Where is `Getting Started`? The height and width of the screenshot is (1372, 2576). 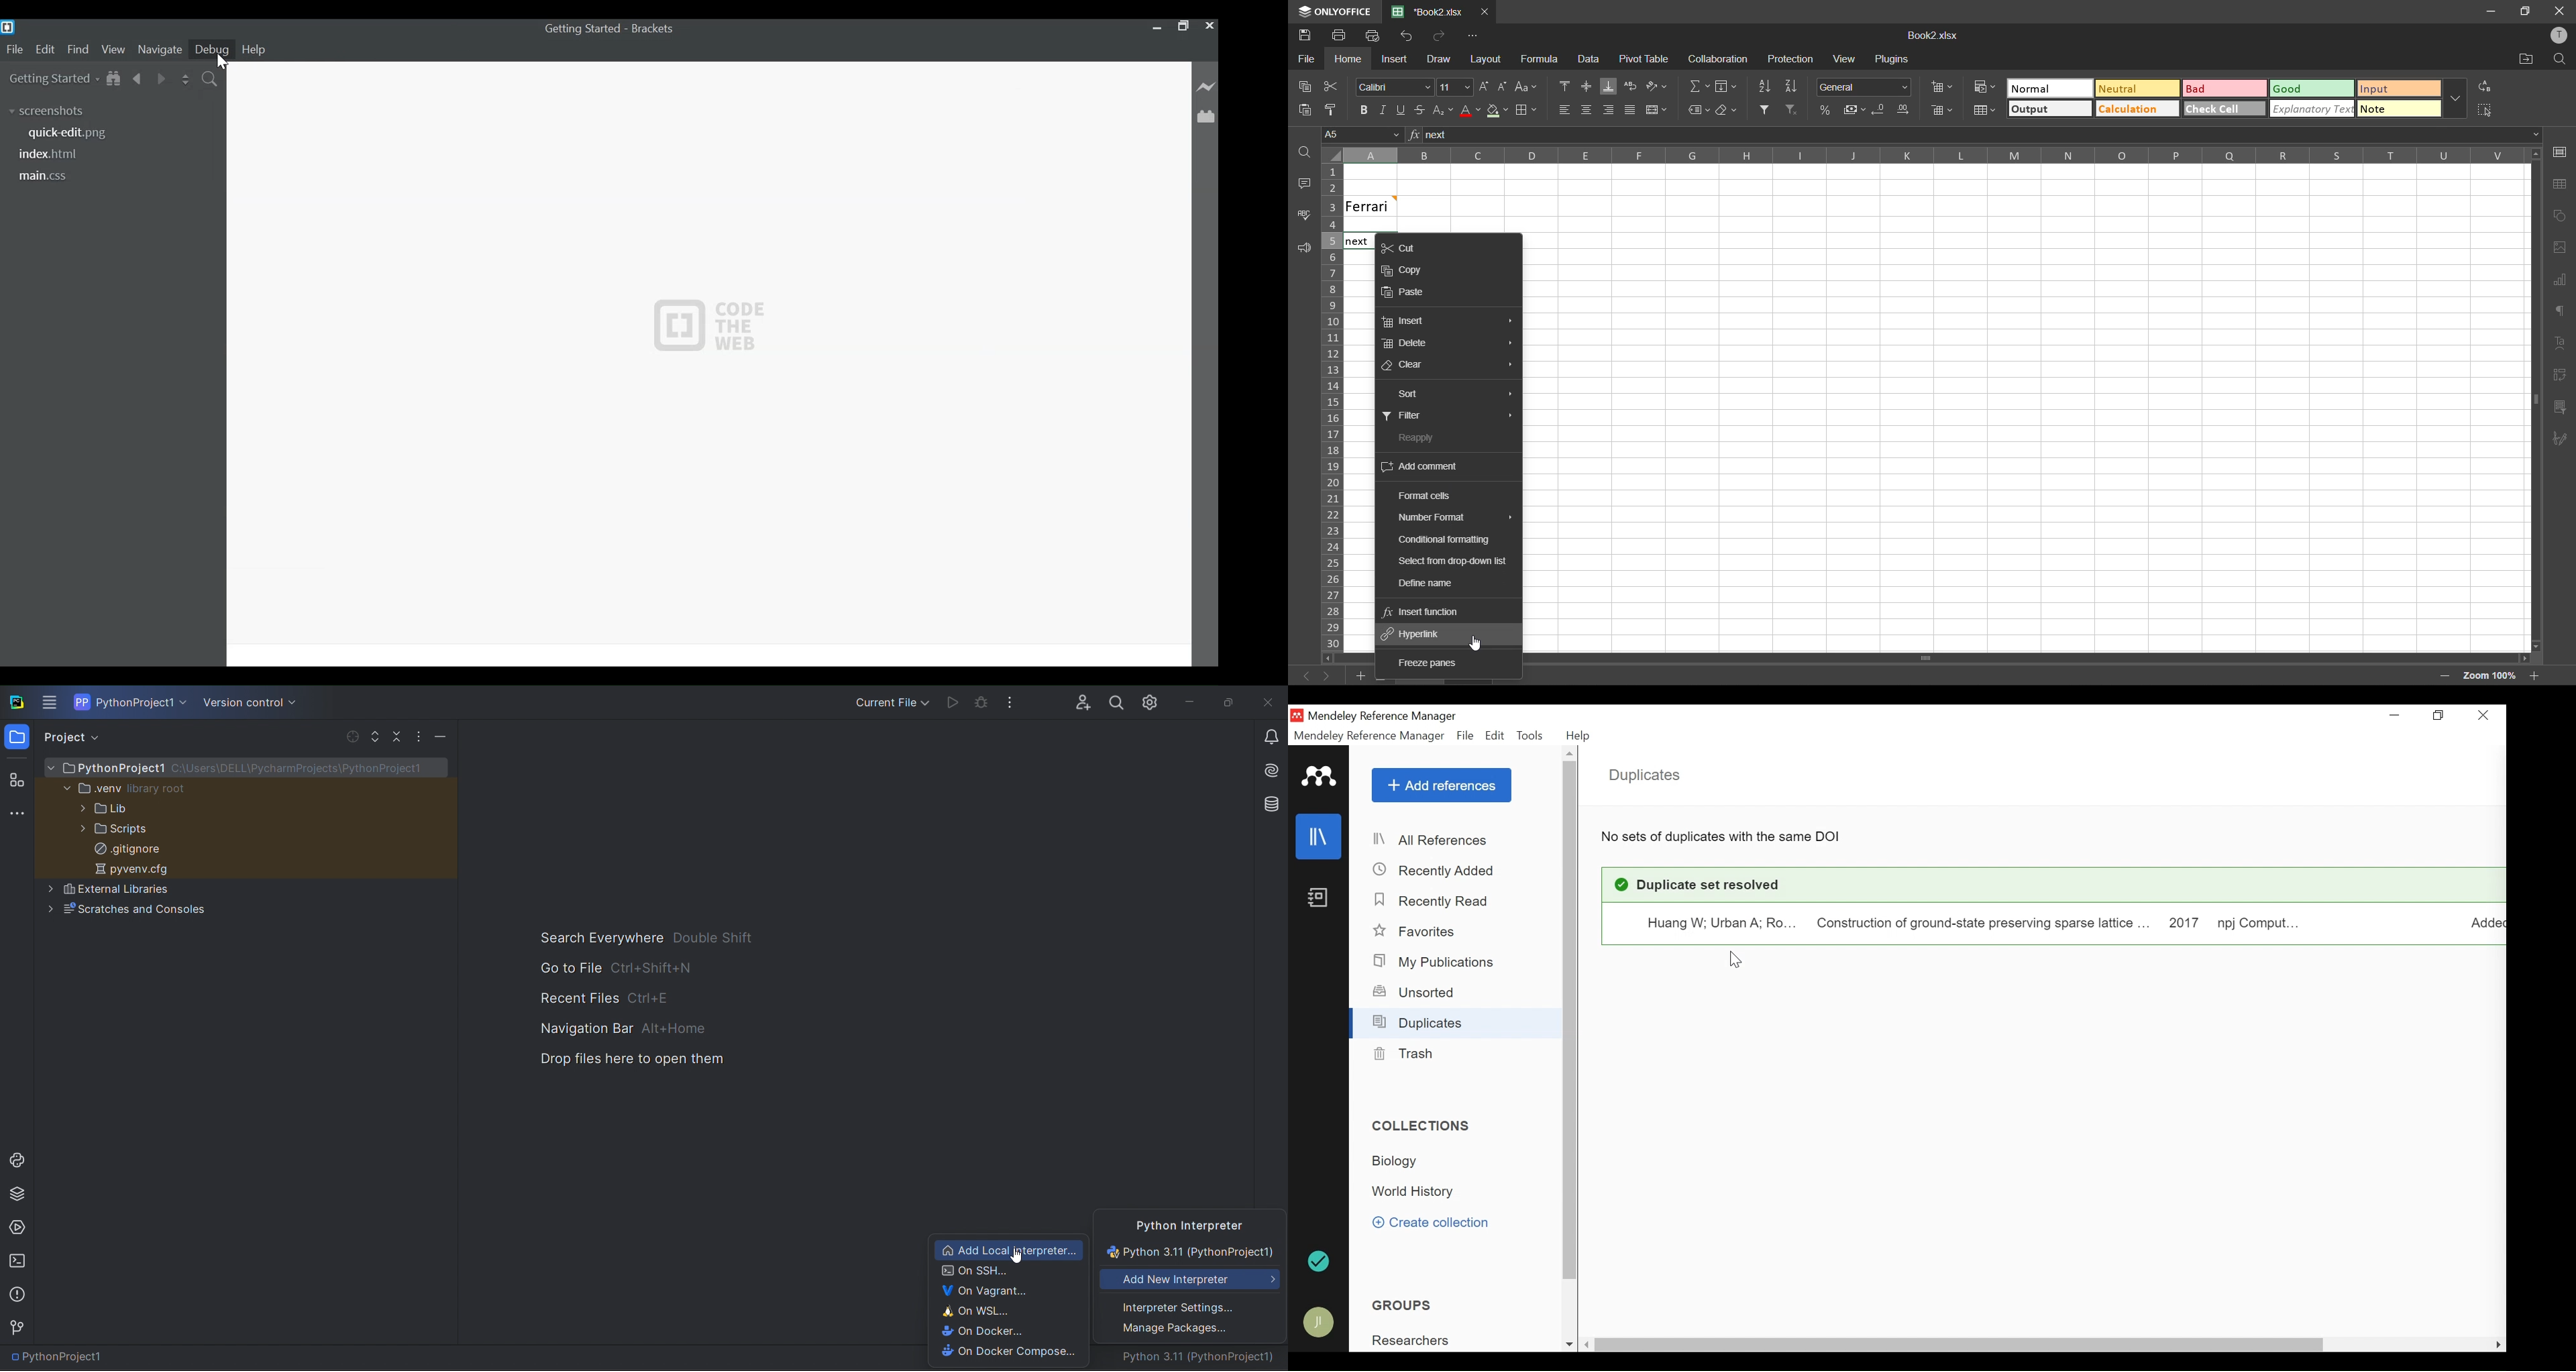 Getting Started is located at coordinates (48, 78).